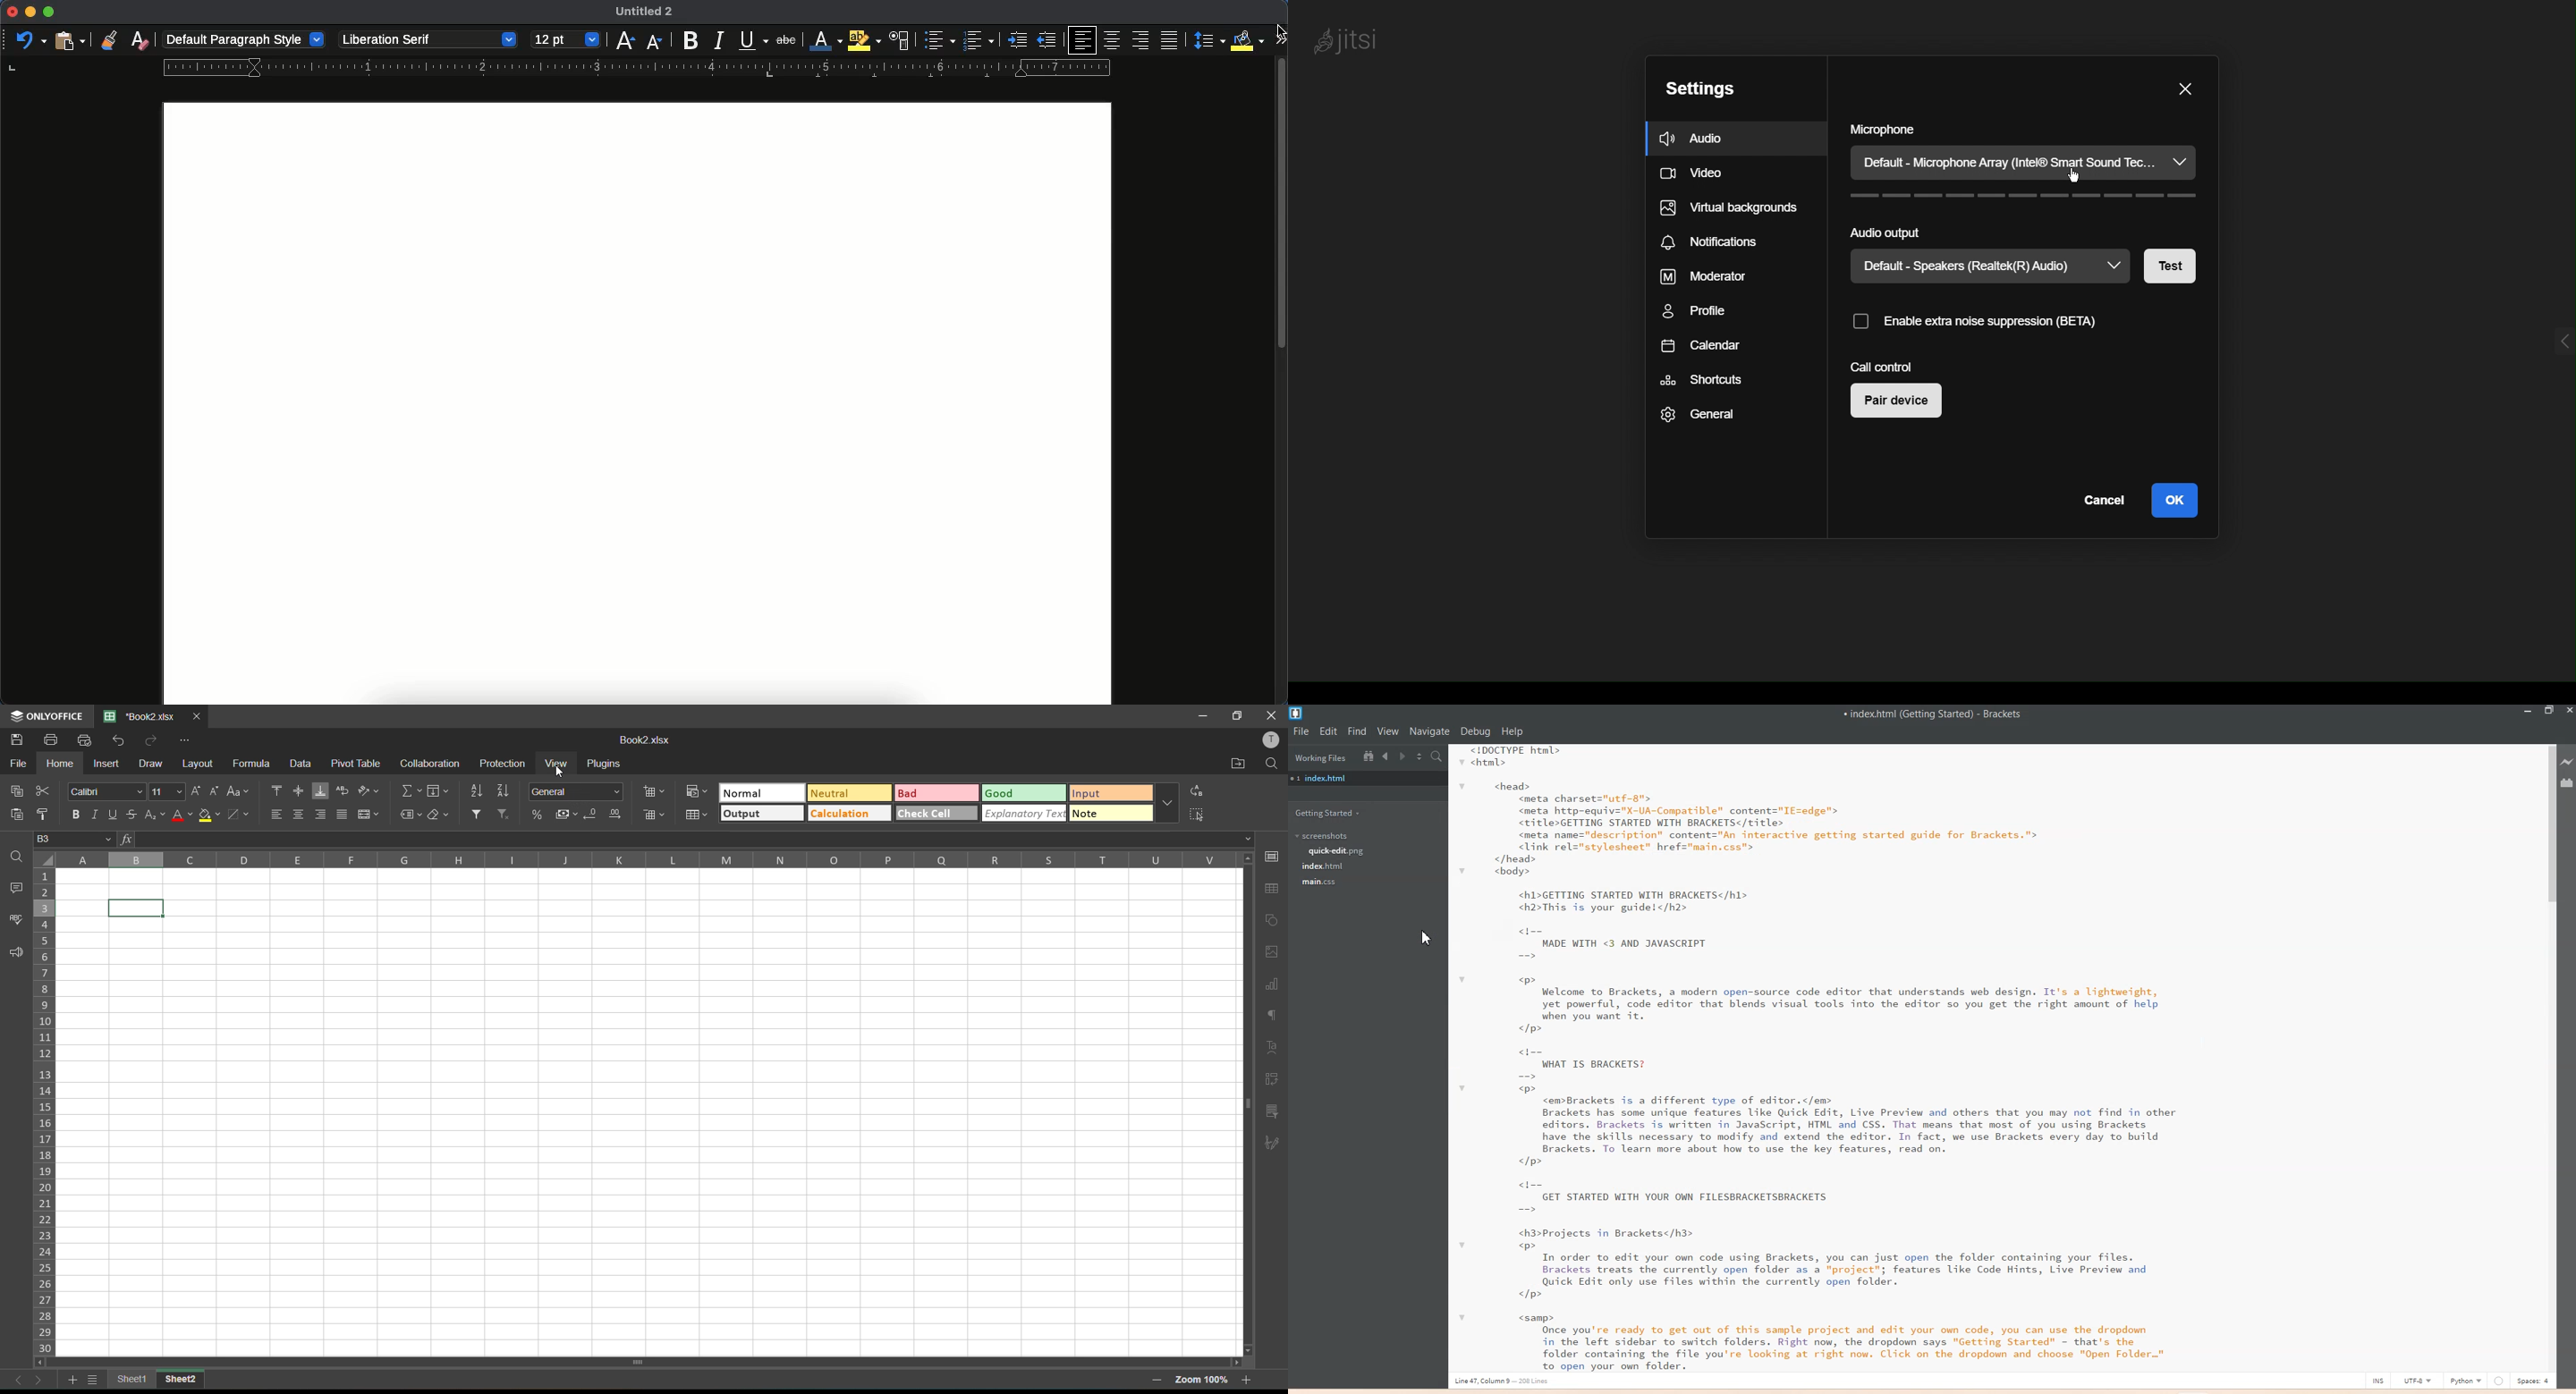 Image resolution: width=2576 pixels, height=1400 pixels. I want to click on Checkbox, so click(1860, 324).